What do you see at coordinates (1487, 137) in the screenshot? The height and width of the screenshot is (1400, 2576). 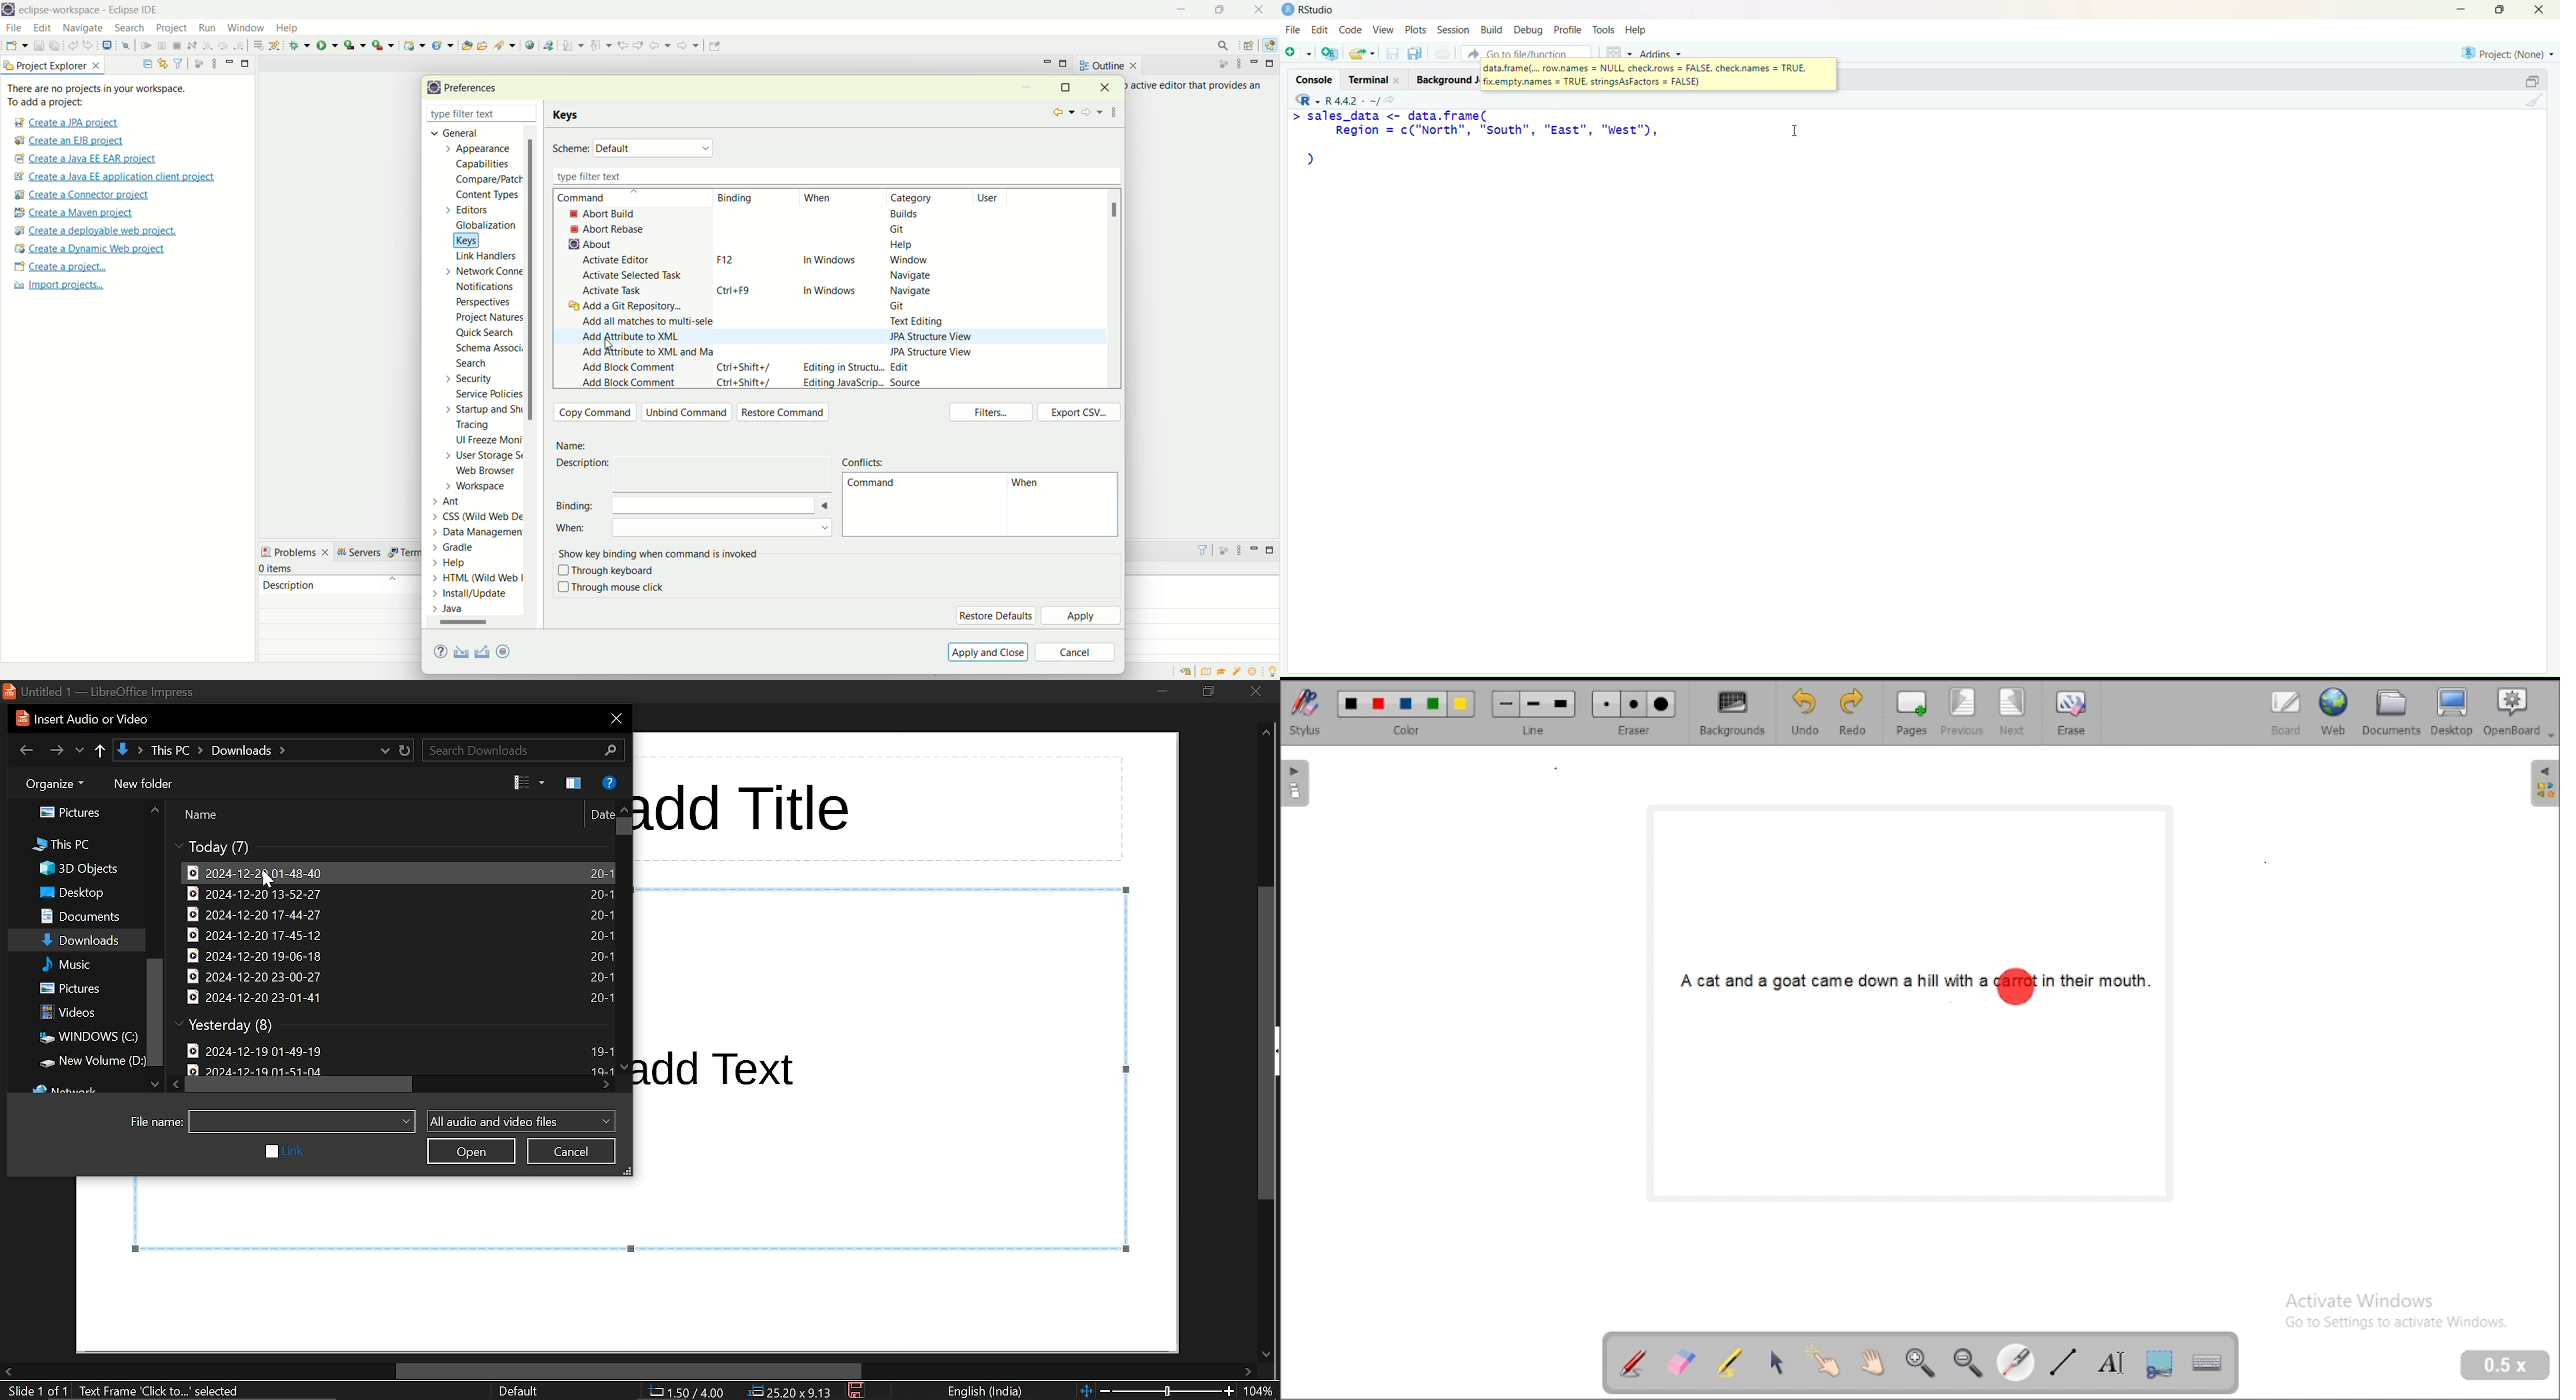 I see `sales_data <- data.trame(
Region = c("North", "South", "East", "west"),
bY` at bounding box center [1487, 137].